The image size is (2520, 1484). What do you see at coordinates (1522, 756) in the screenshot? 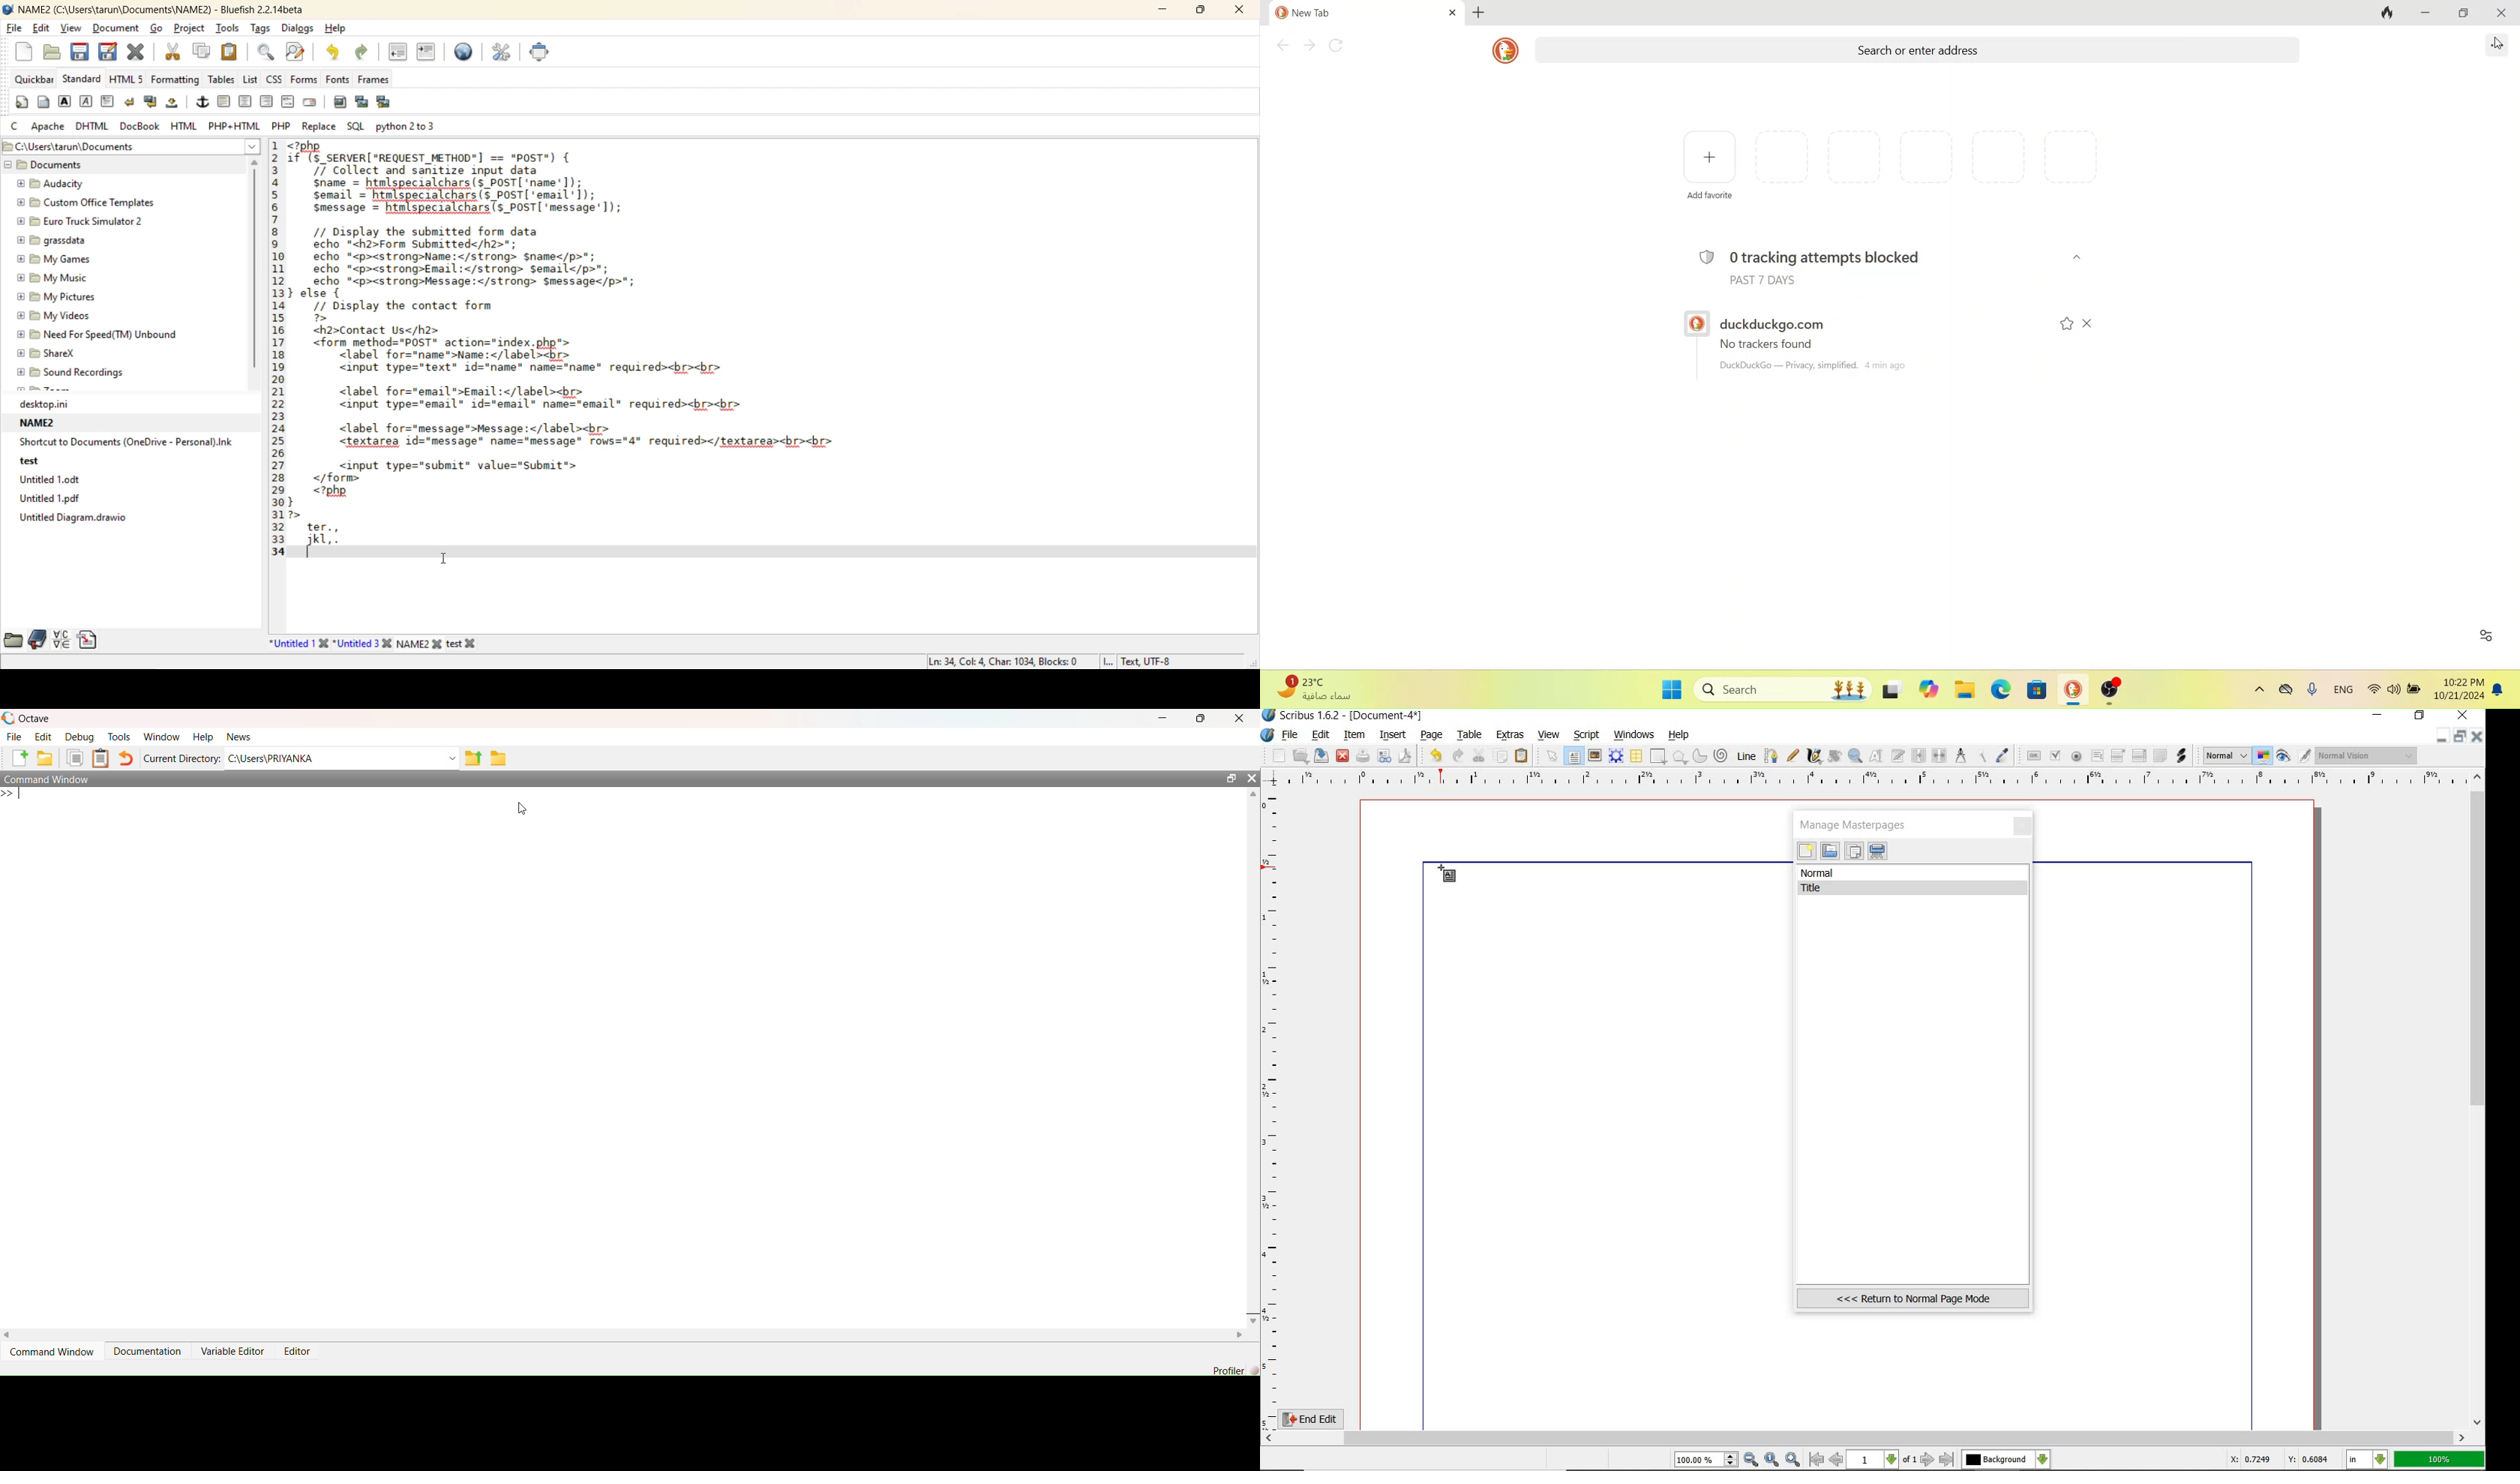
I see `paste` at bounding box center [1522, 756].